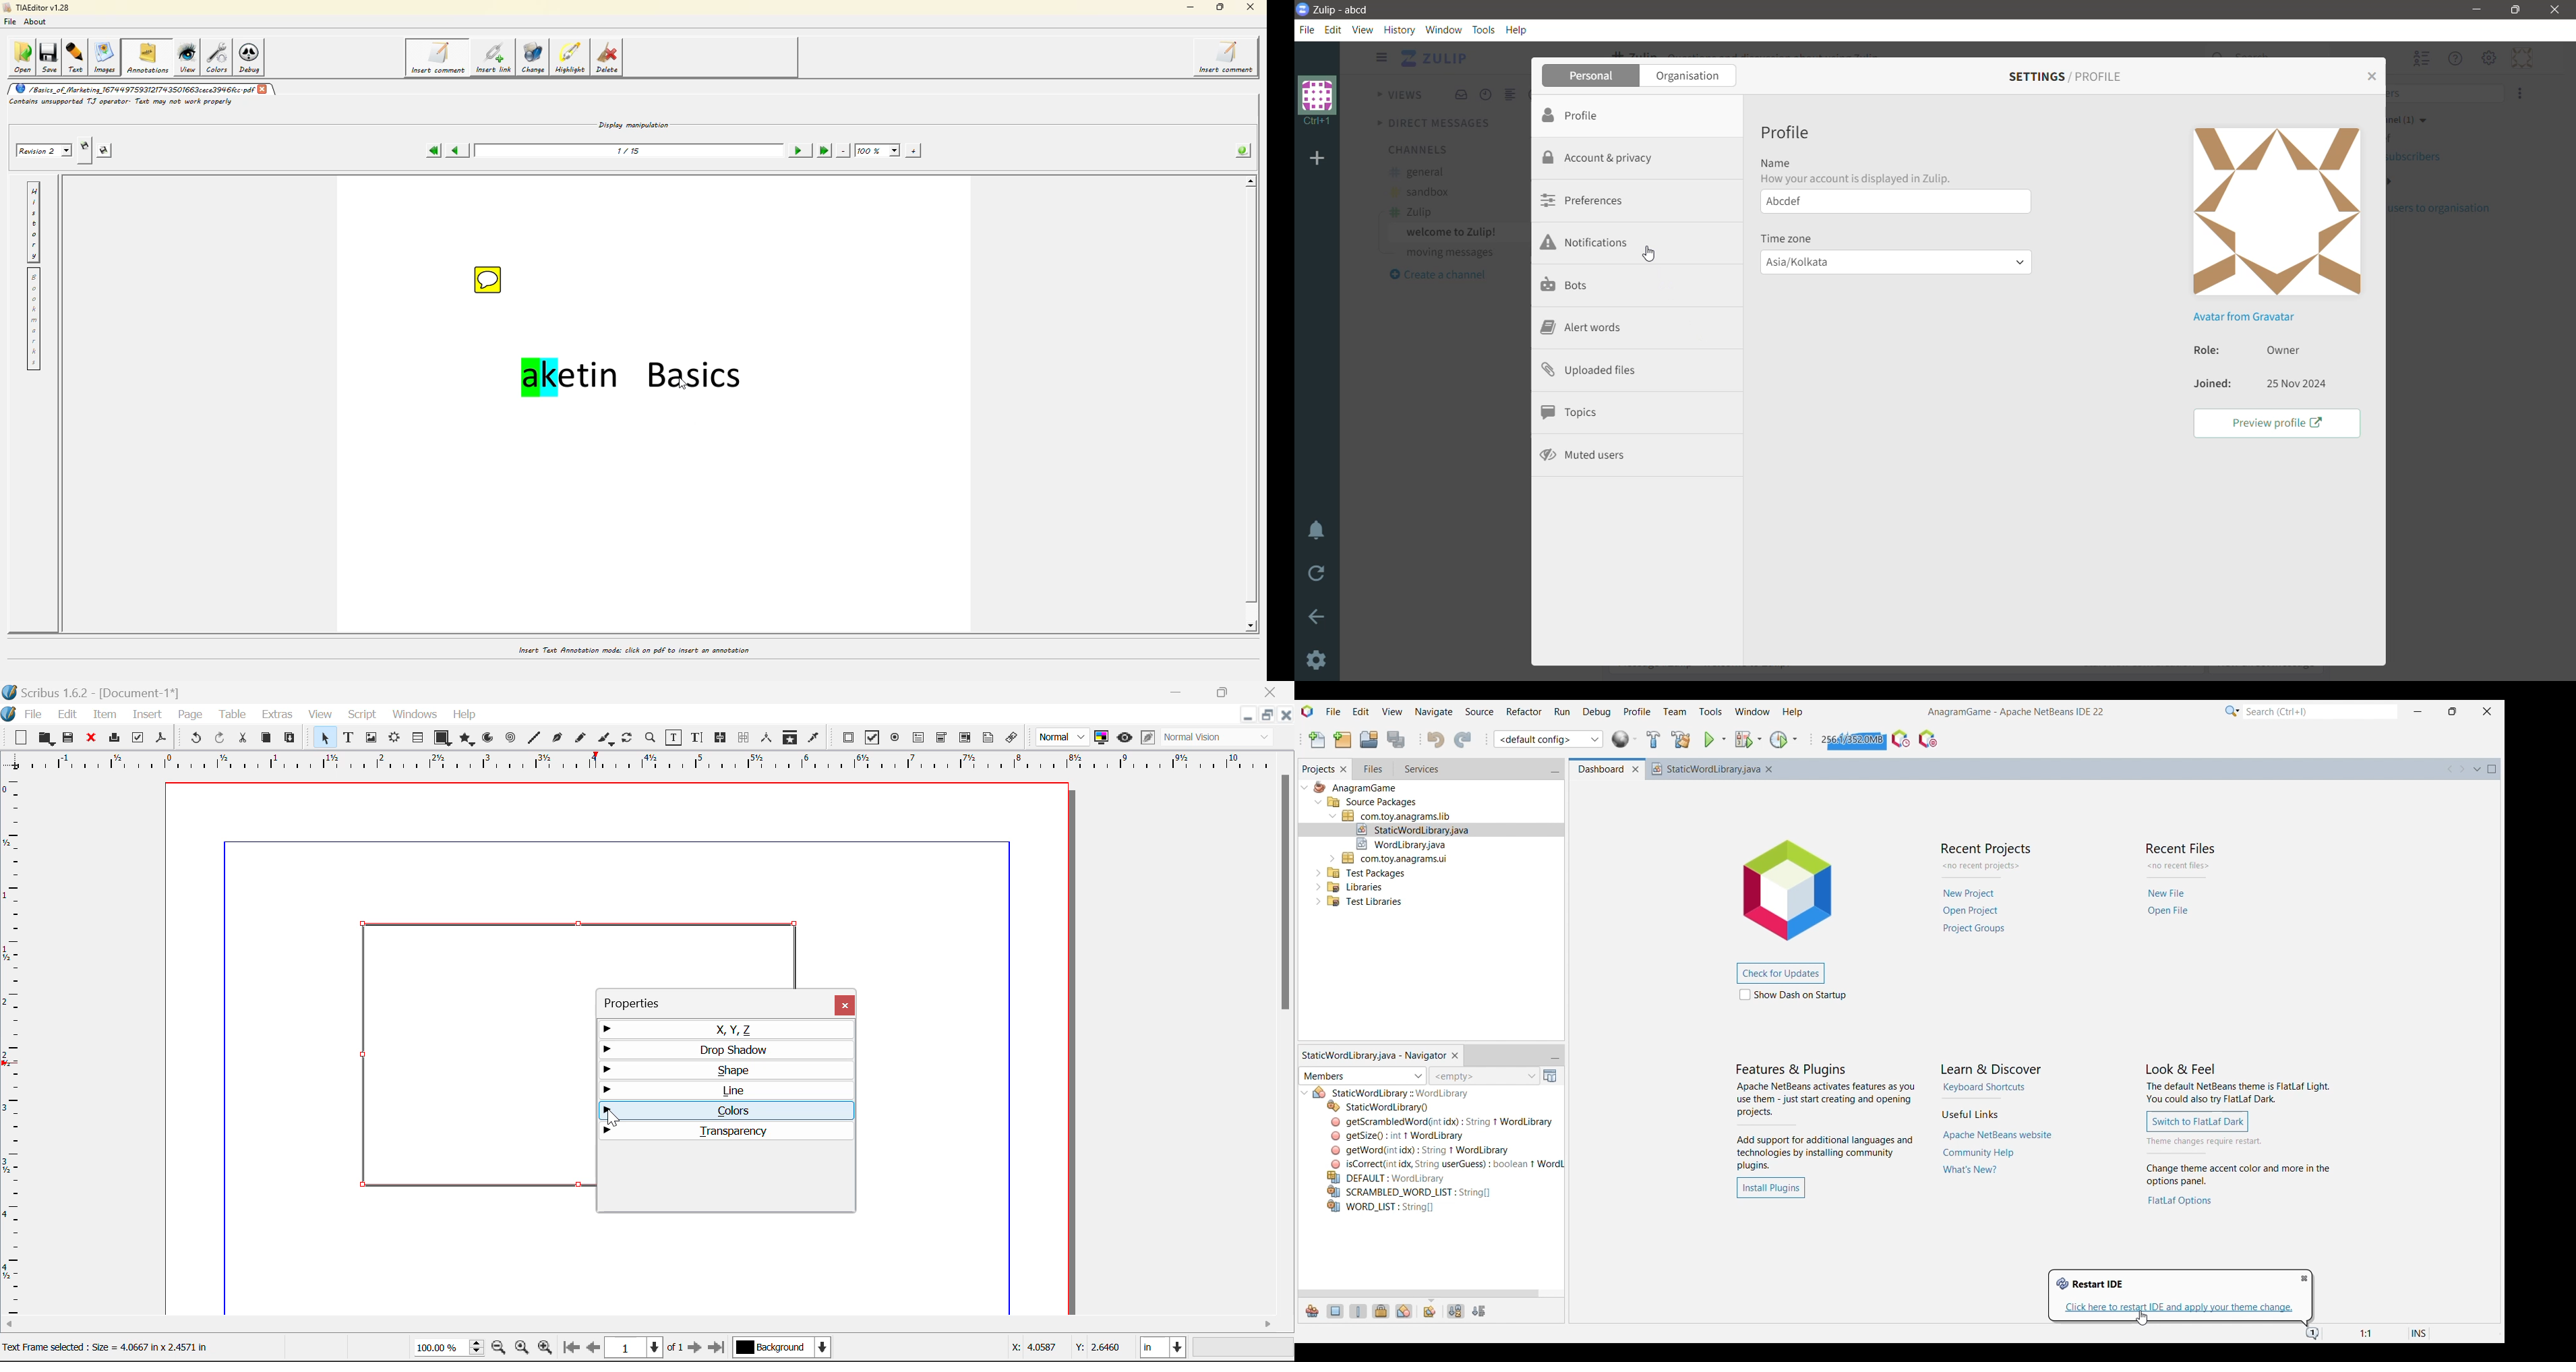  Describe the element at coordinates (321, 715) in the screenshot. I see `View` at that location.